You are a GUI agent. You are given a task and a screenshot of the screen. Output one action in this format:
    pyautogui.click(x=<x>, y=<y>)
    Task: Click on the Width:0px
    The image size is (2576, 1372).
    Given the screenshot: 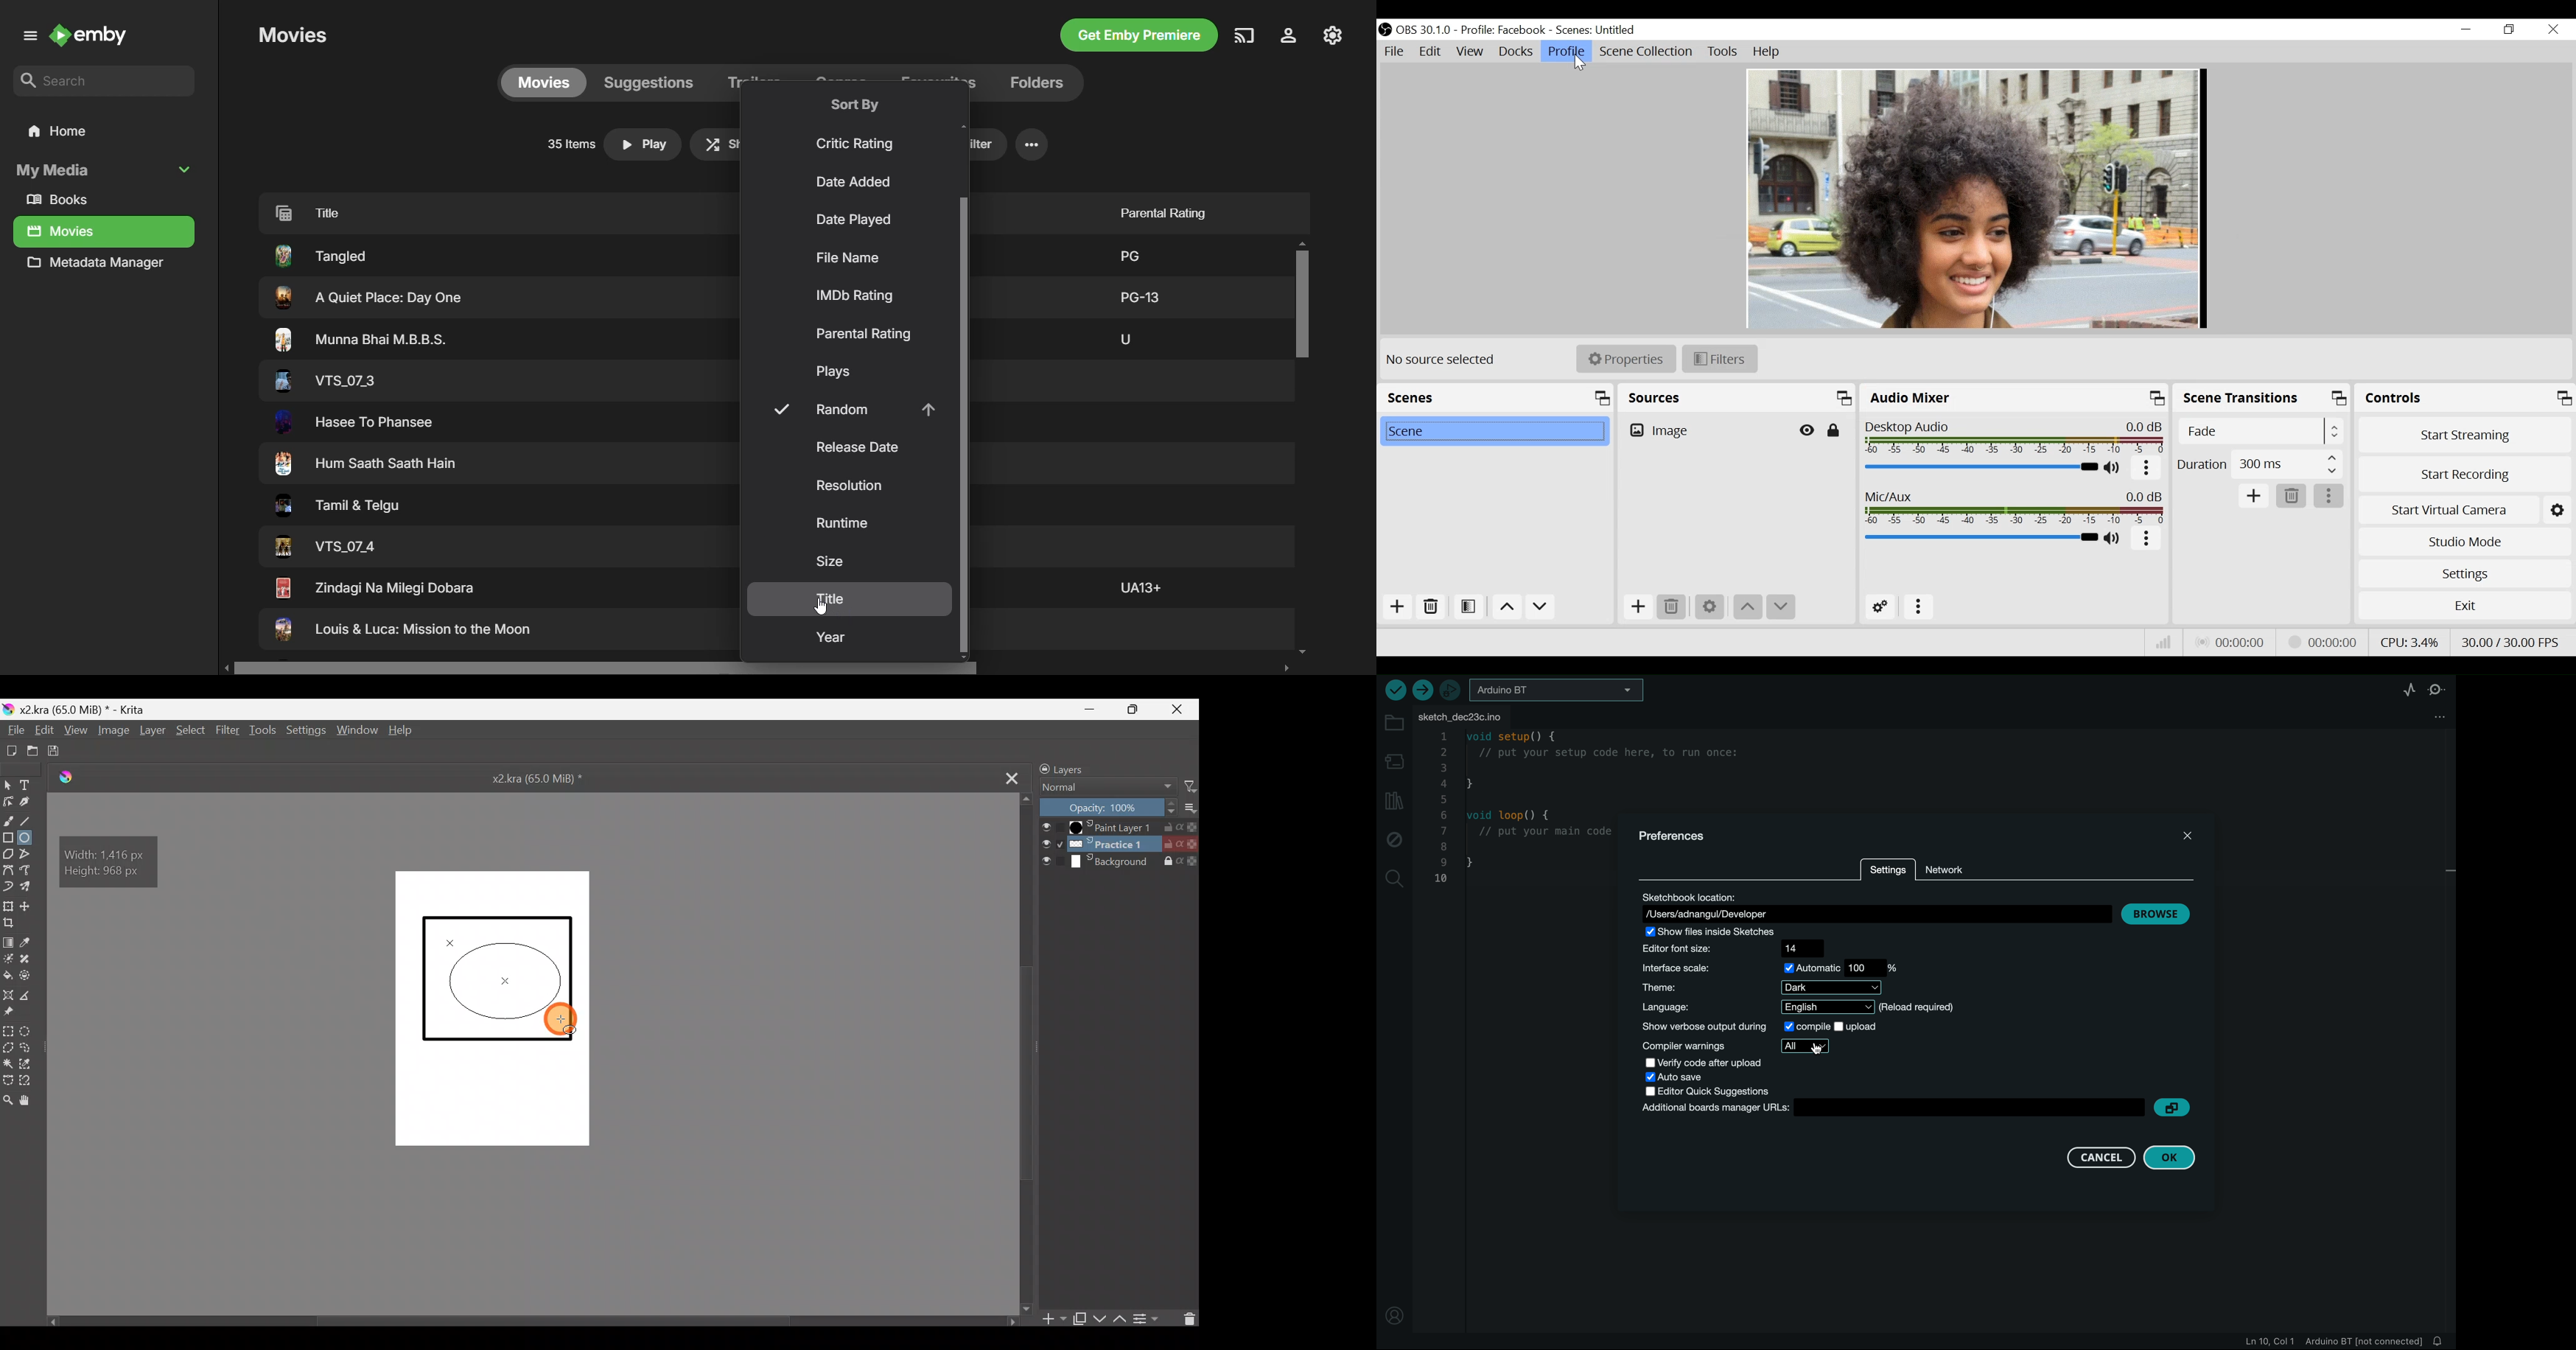 What is the action you would take?
    pyautogui.click(x=101, y=853)
    